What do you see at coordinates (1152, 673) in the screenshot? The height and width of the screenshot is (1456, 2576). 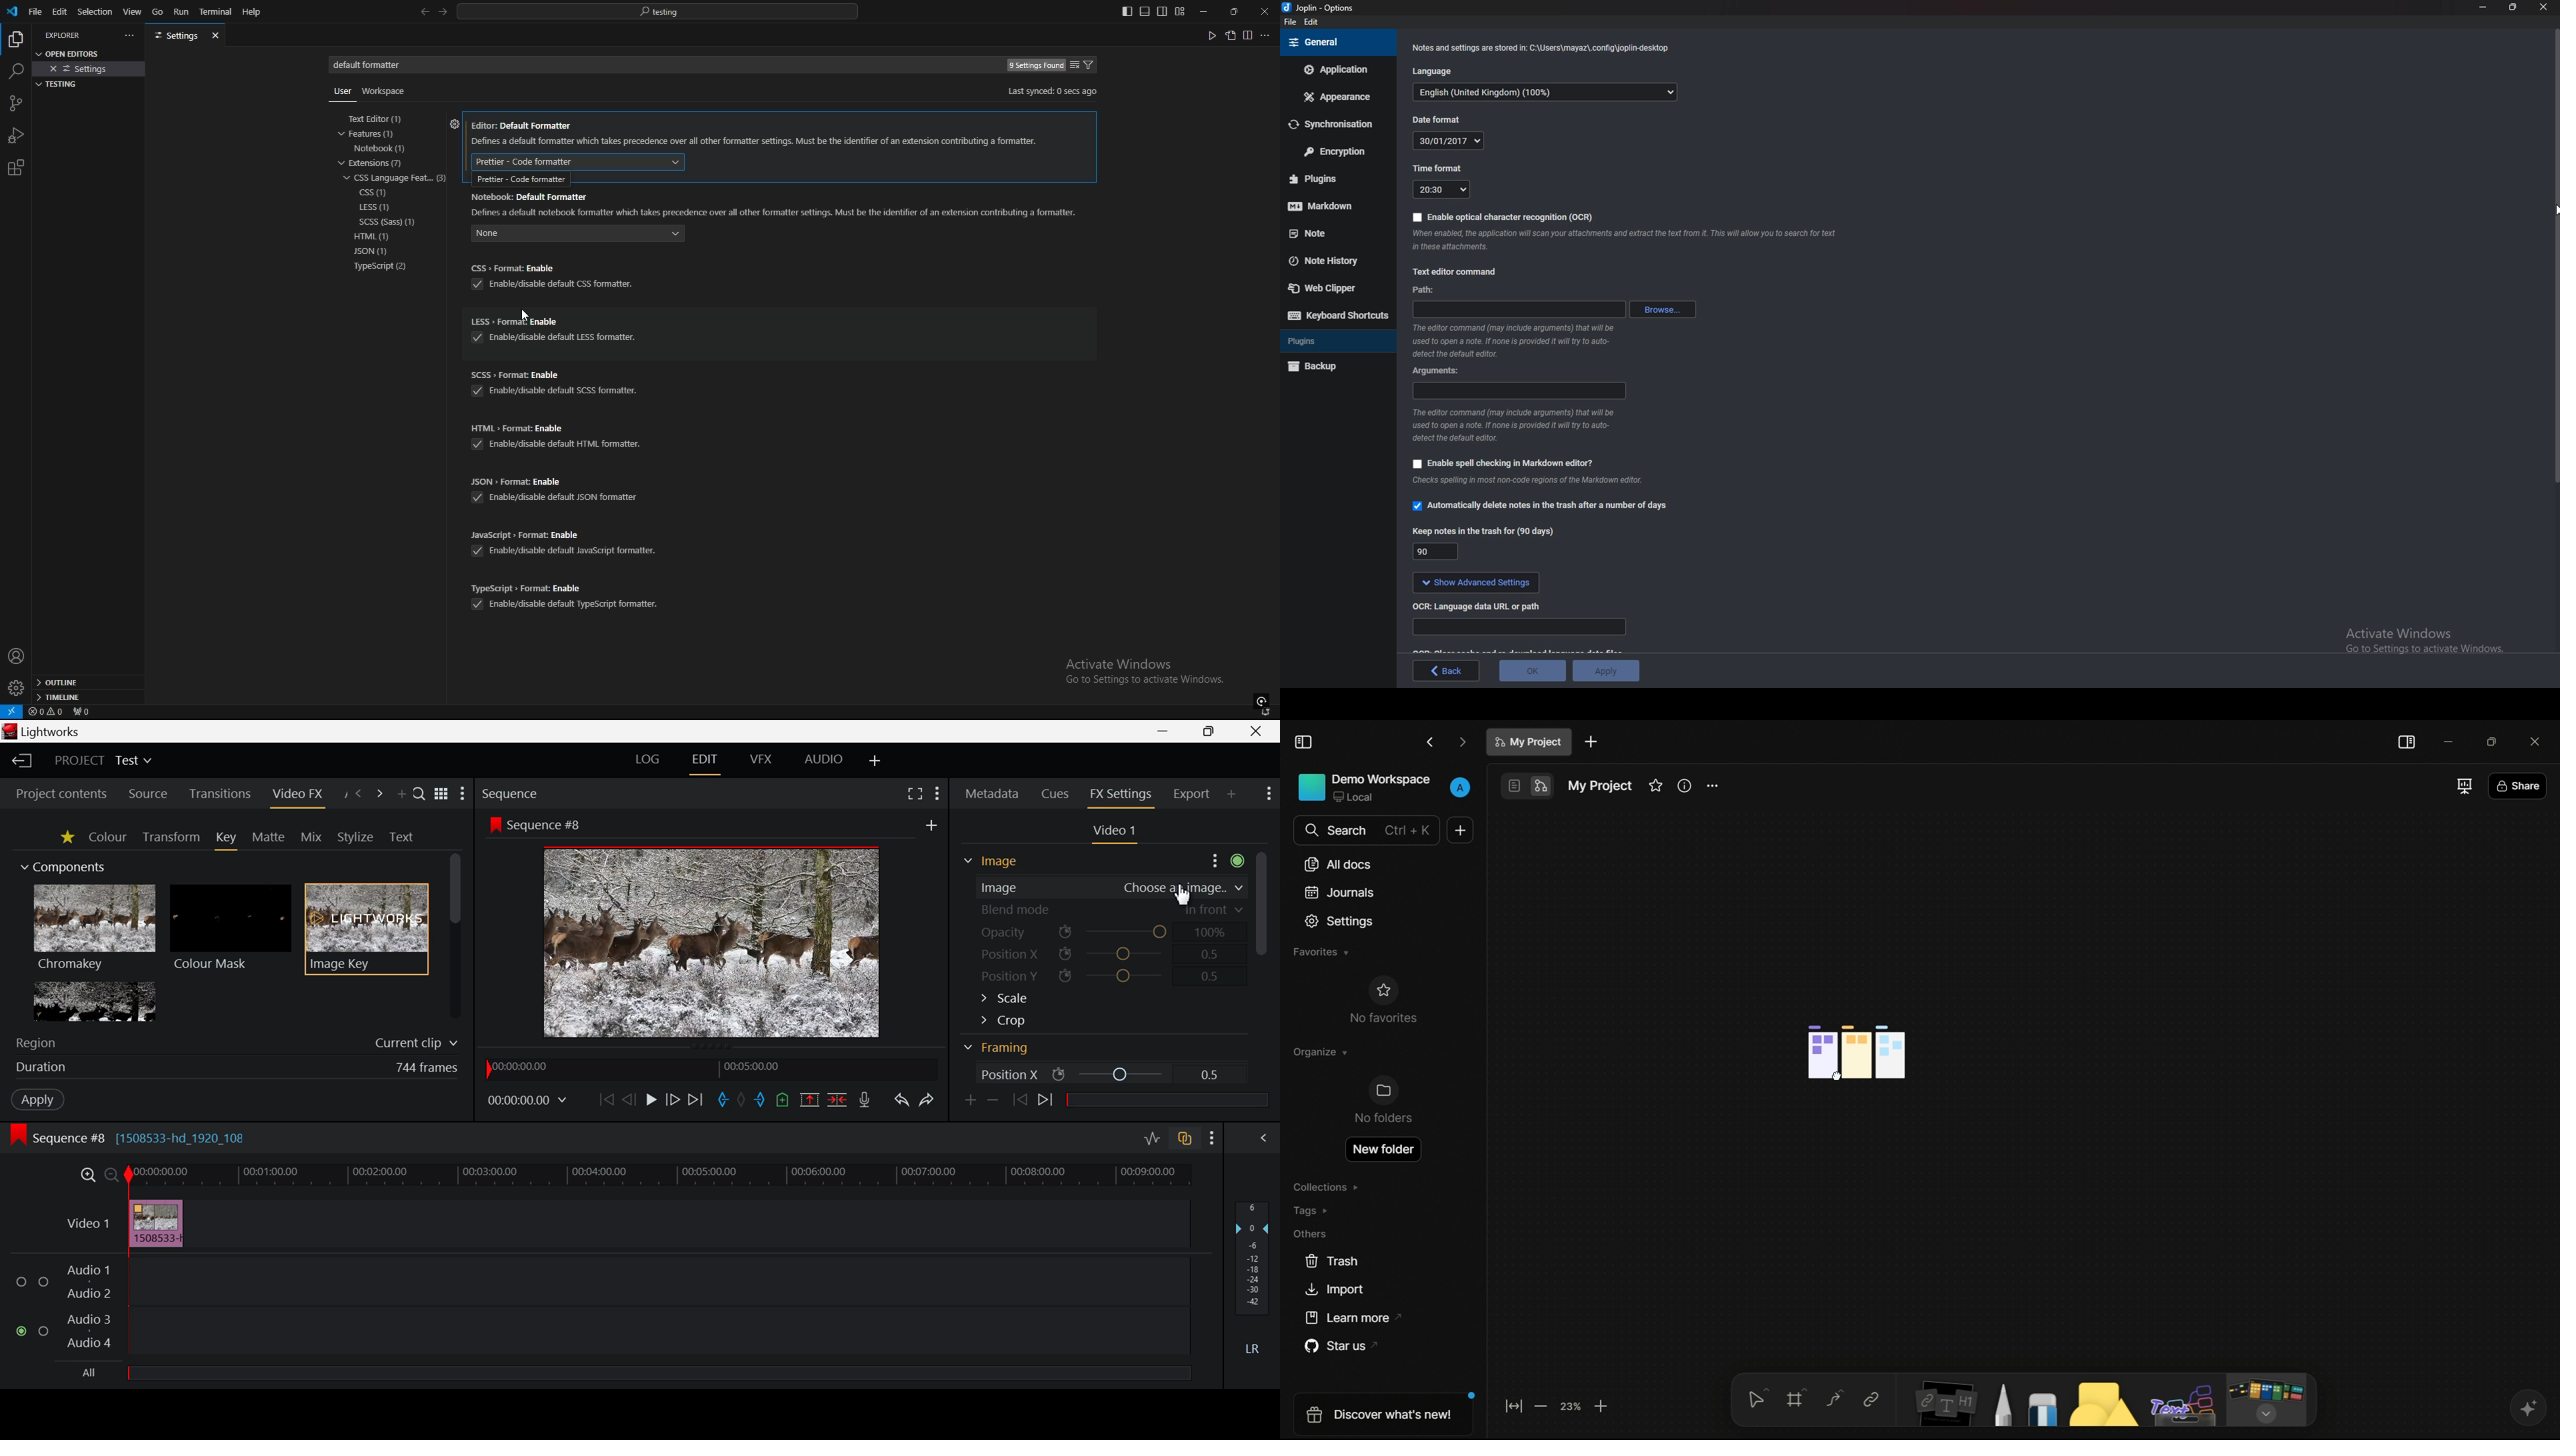 I see `Activate windows go to settings to activate windows` at bounding box center [1152, 673].